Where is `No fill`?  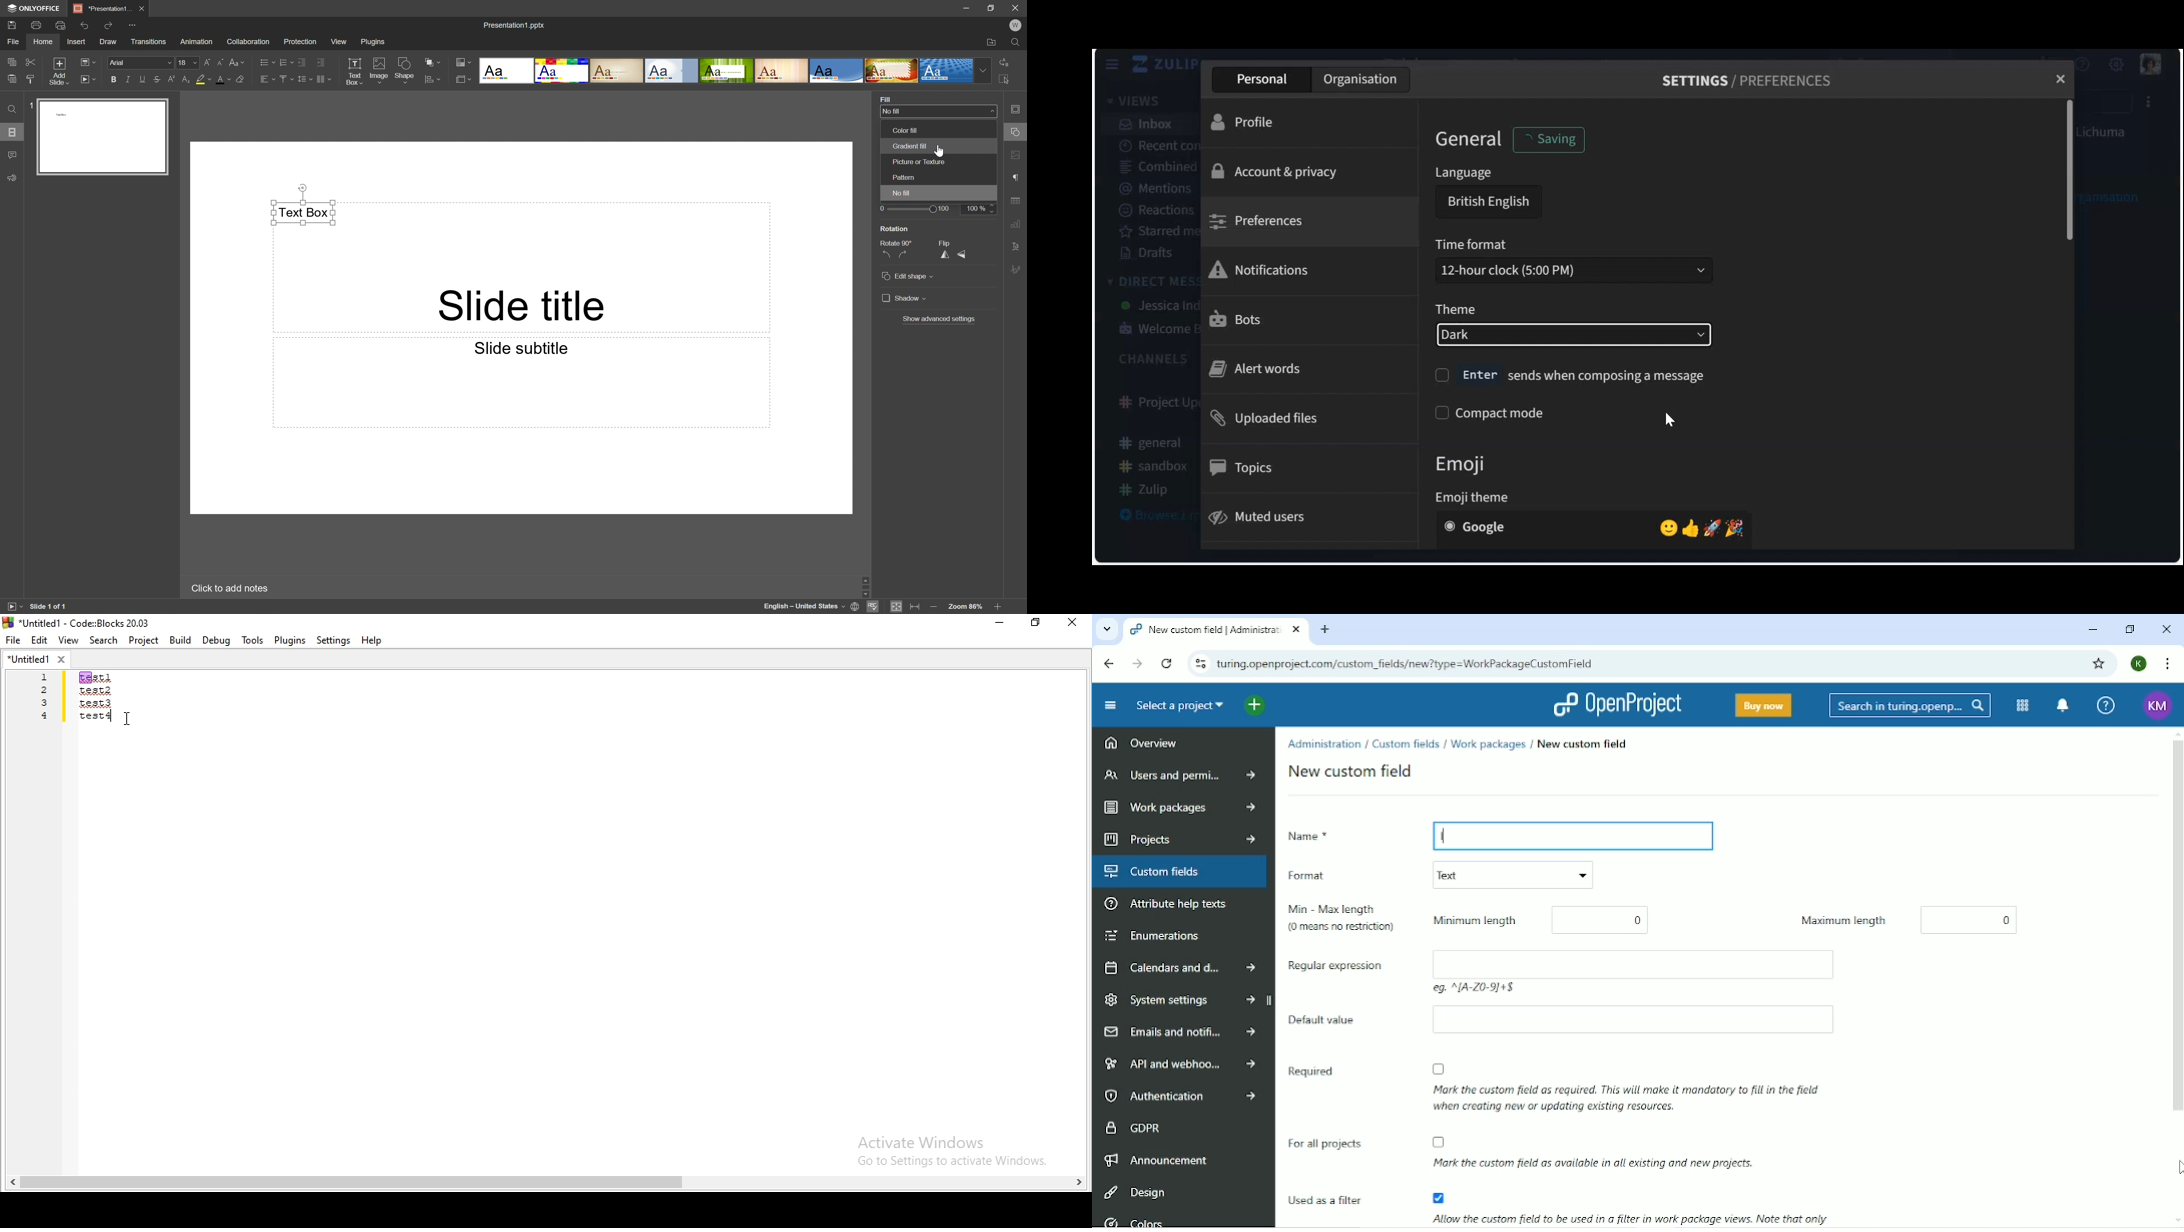 No fill is located at coordinates (900, 194).